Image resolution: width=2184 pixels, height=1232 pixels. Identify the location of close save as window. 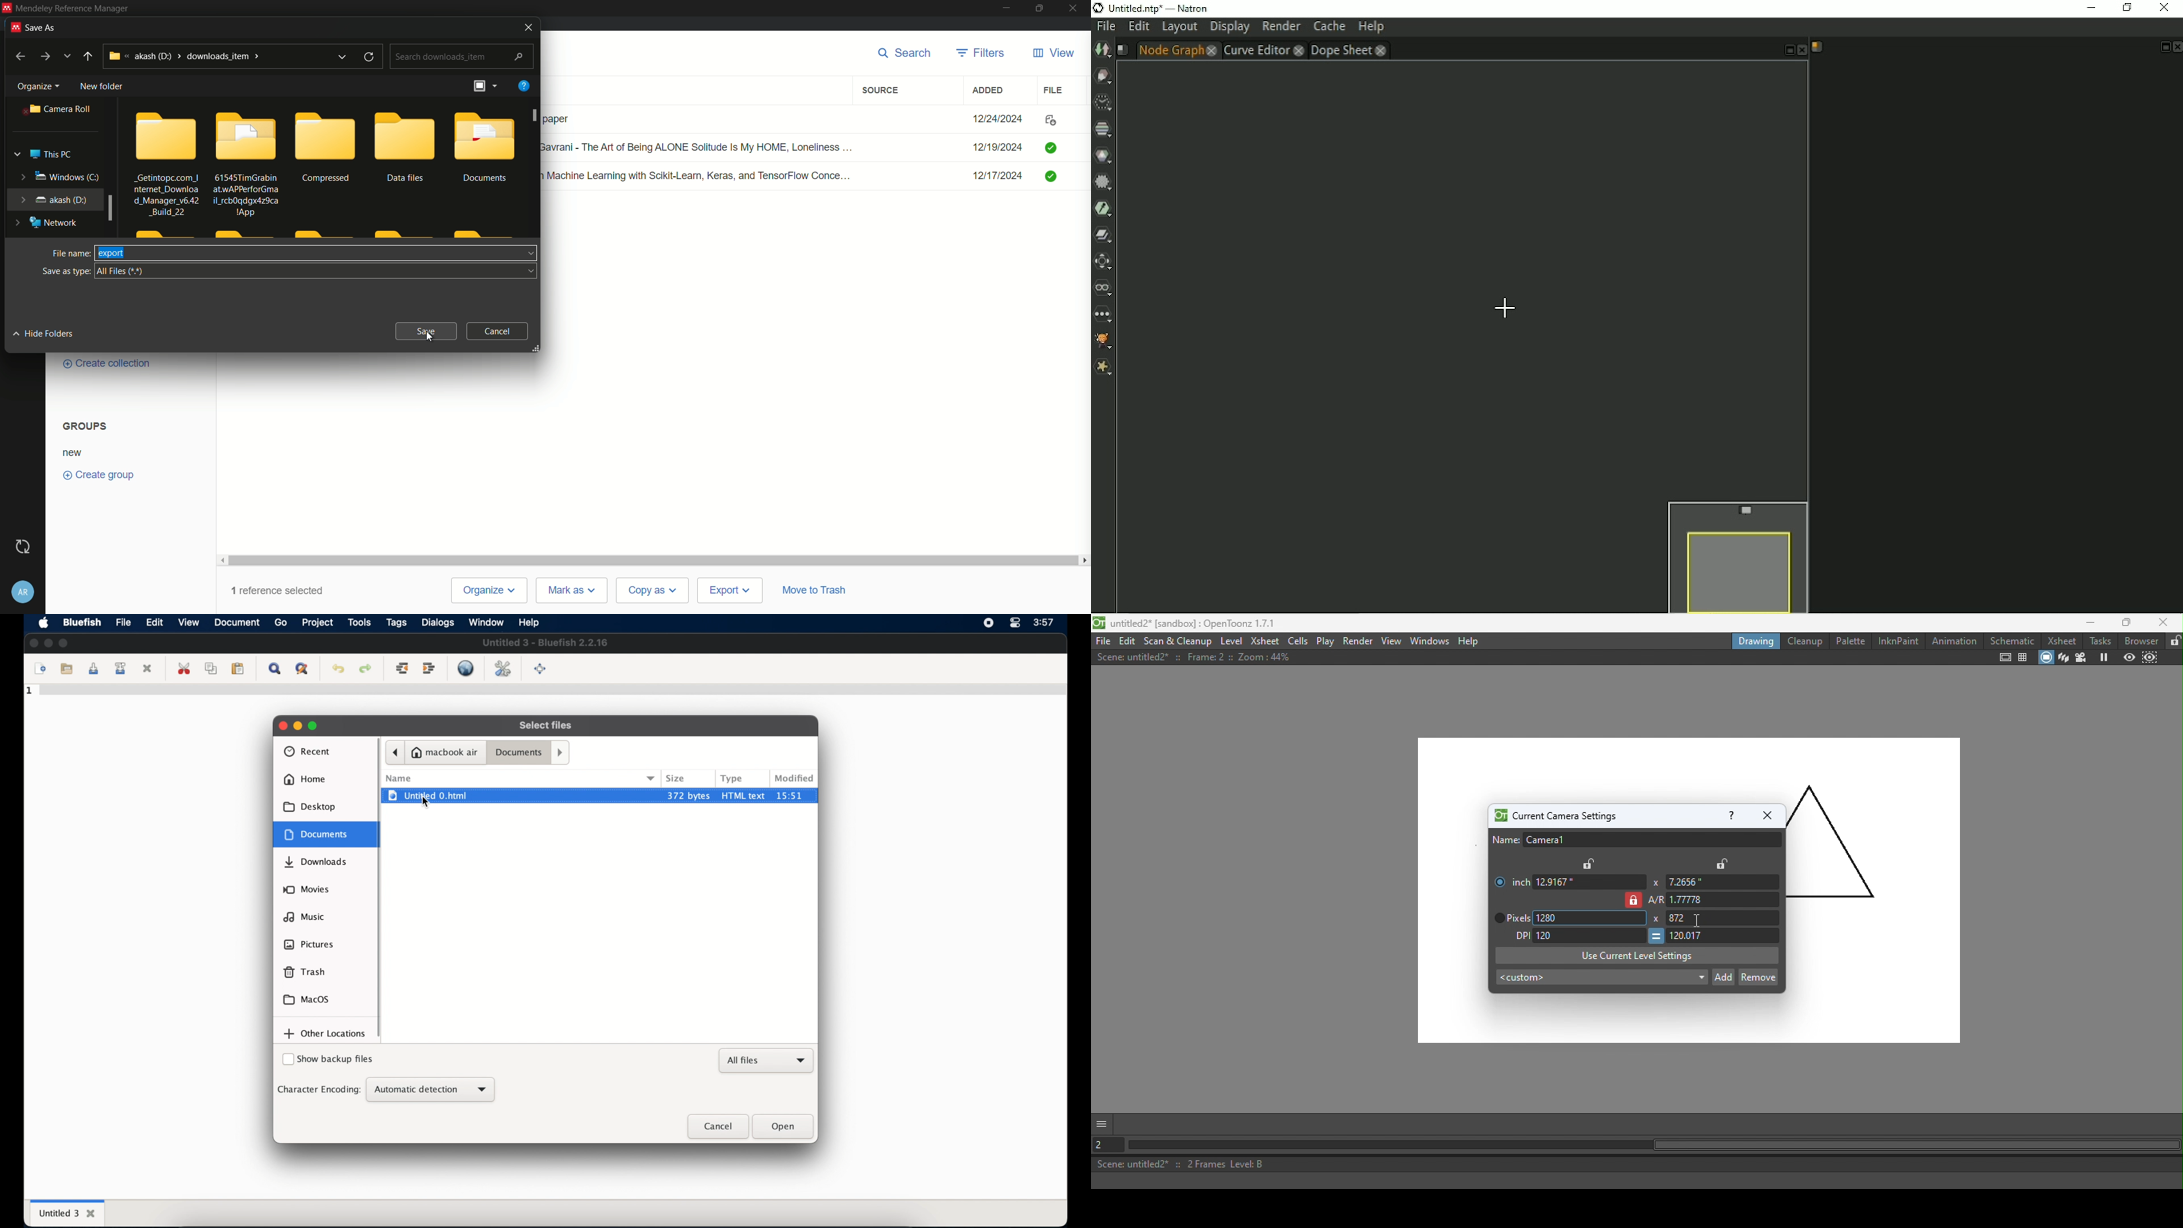
(526, 27).